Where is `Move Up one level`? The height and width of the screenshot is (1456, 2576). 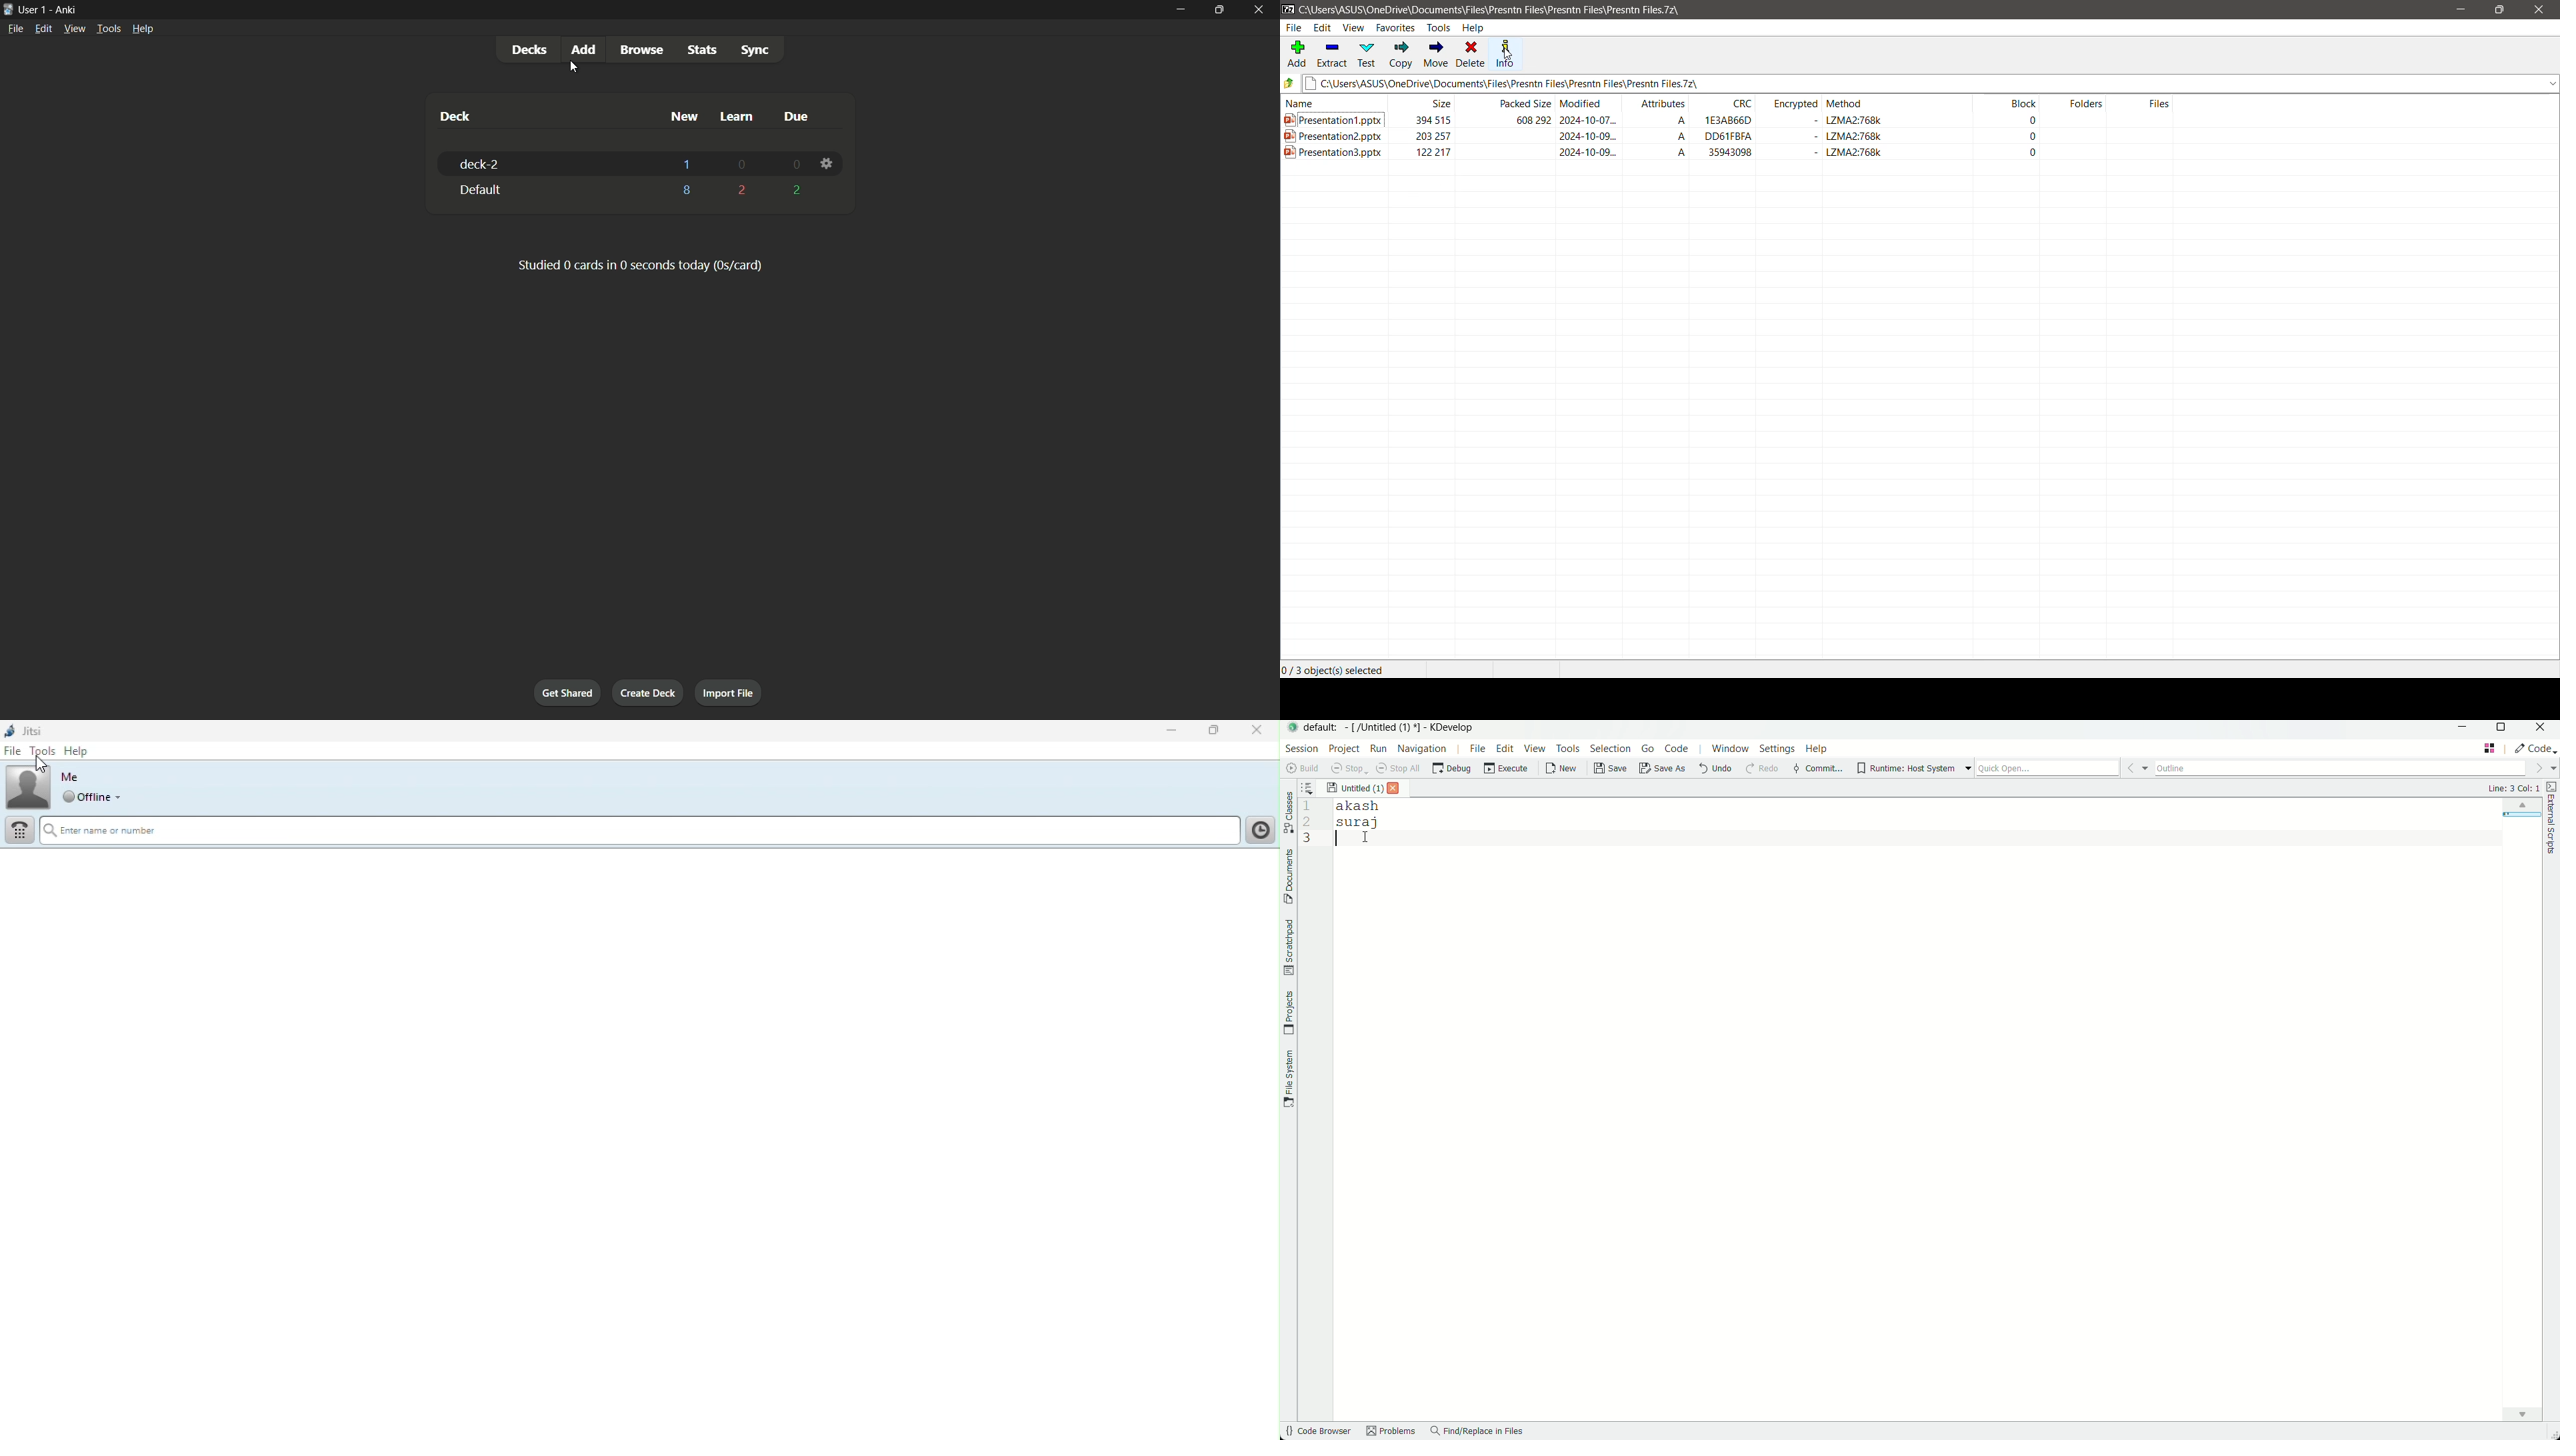 Move Up one level is located at coordinates (1291, 83).